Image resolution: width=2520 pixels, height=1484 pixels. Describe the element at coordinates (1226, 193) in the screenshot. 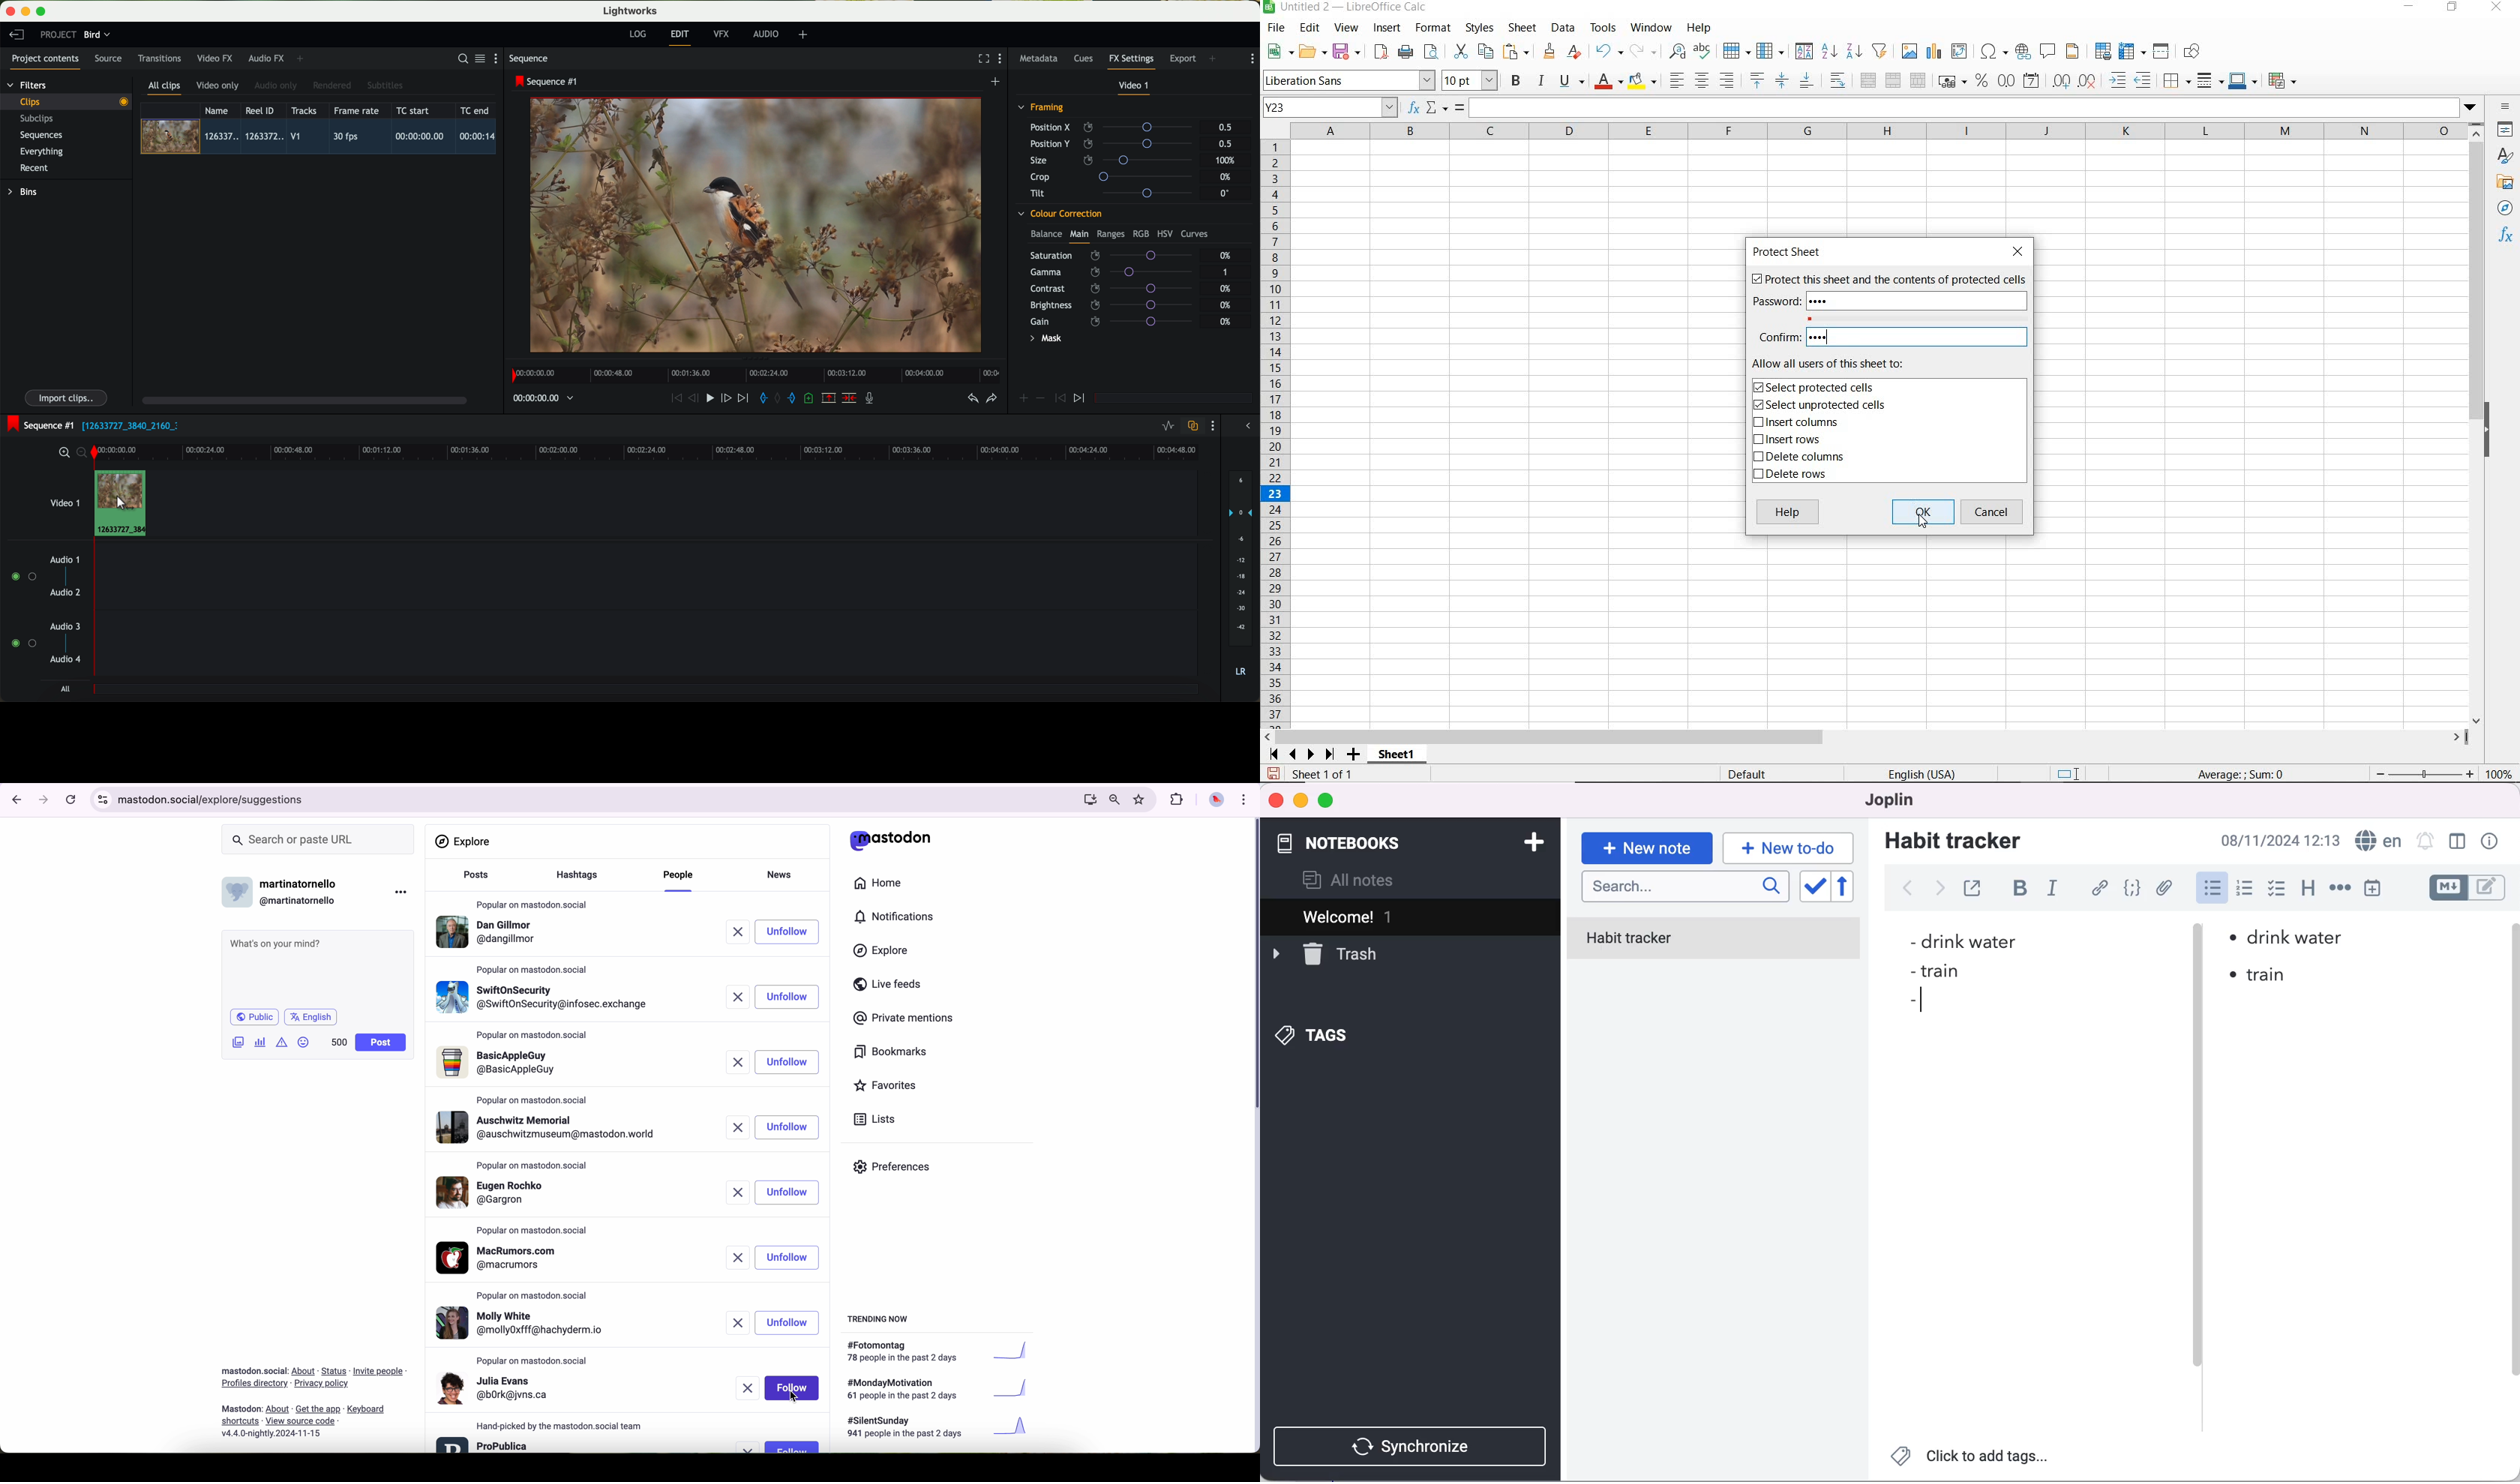

I see `0°` at that location.